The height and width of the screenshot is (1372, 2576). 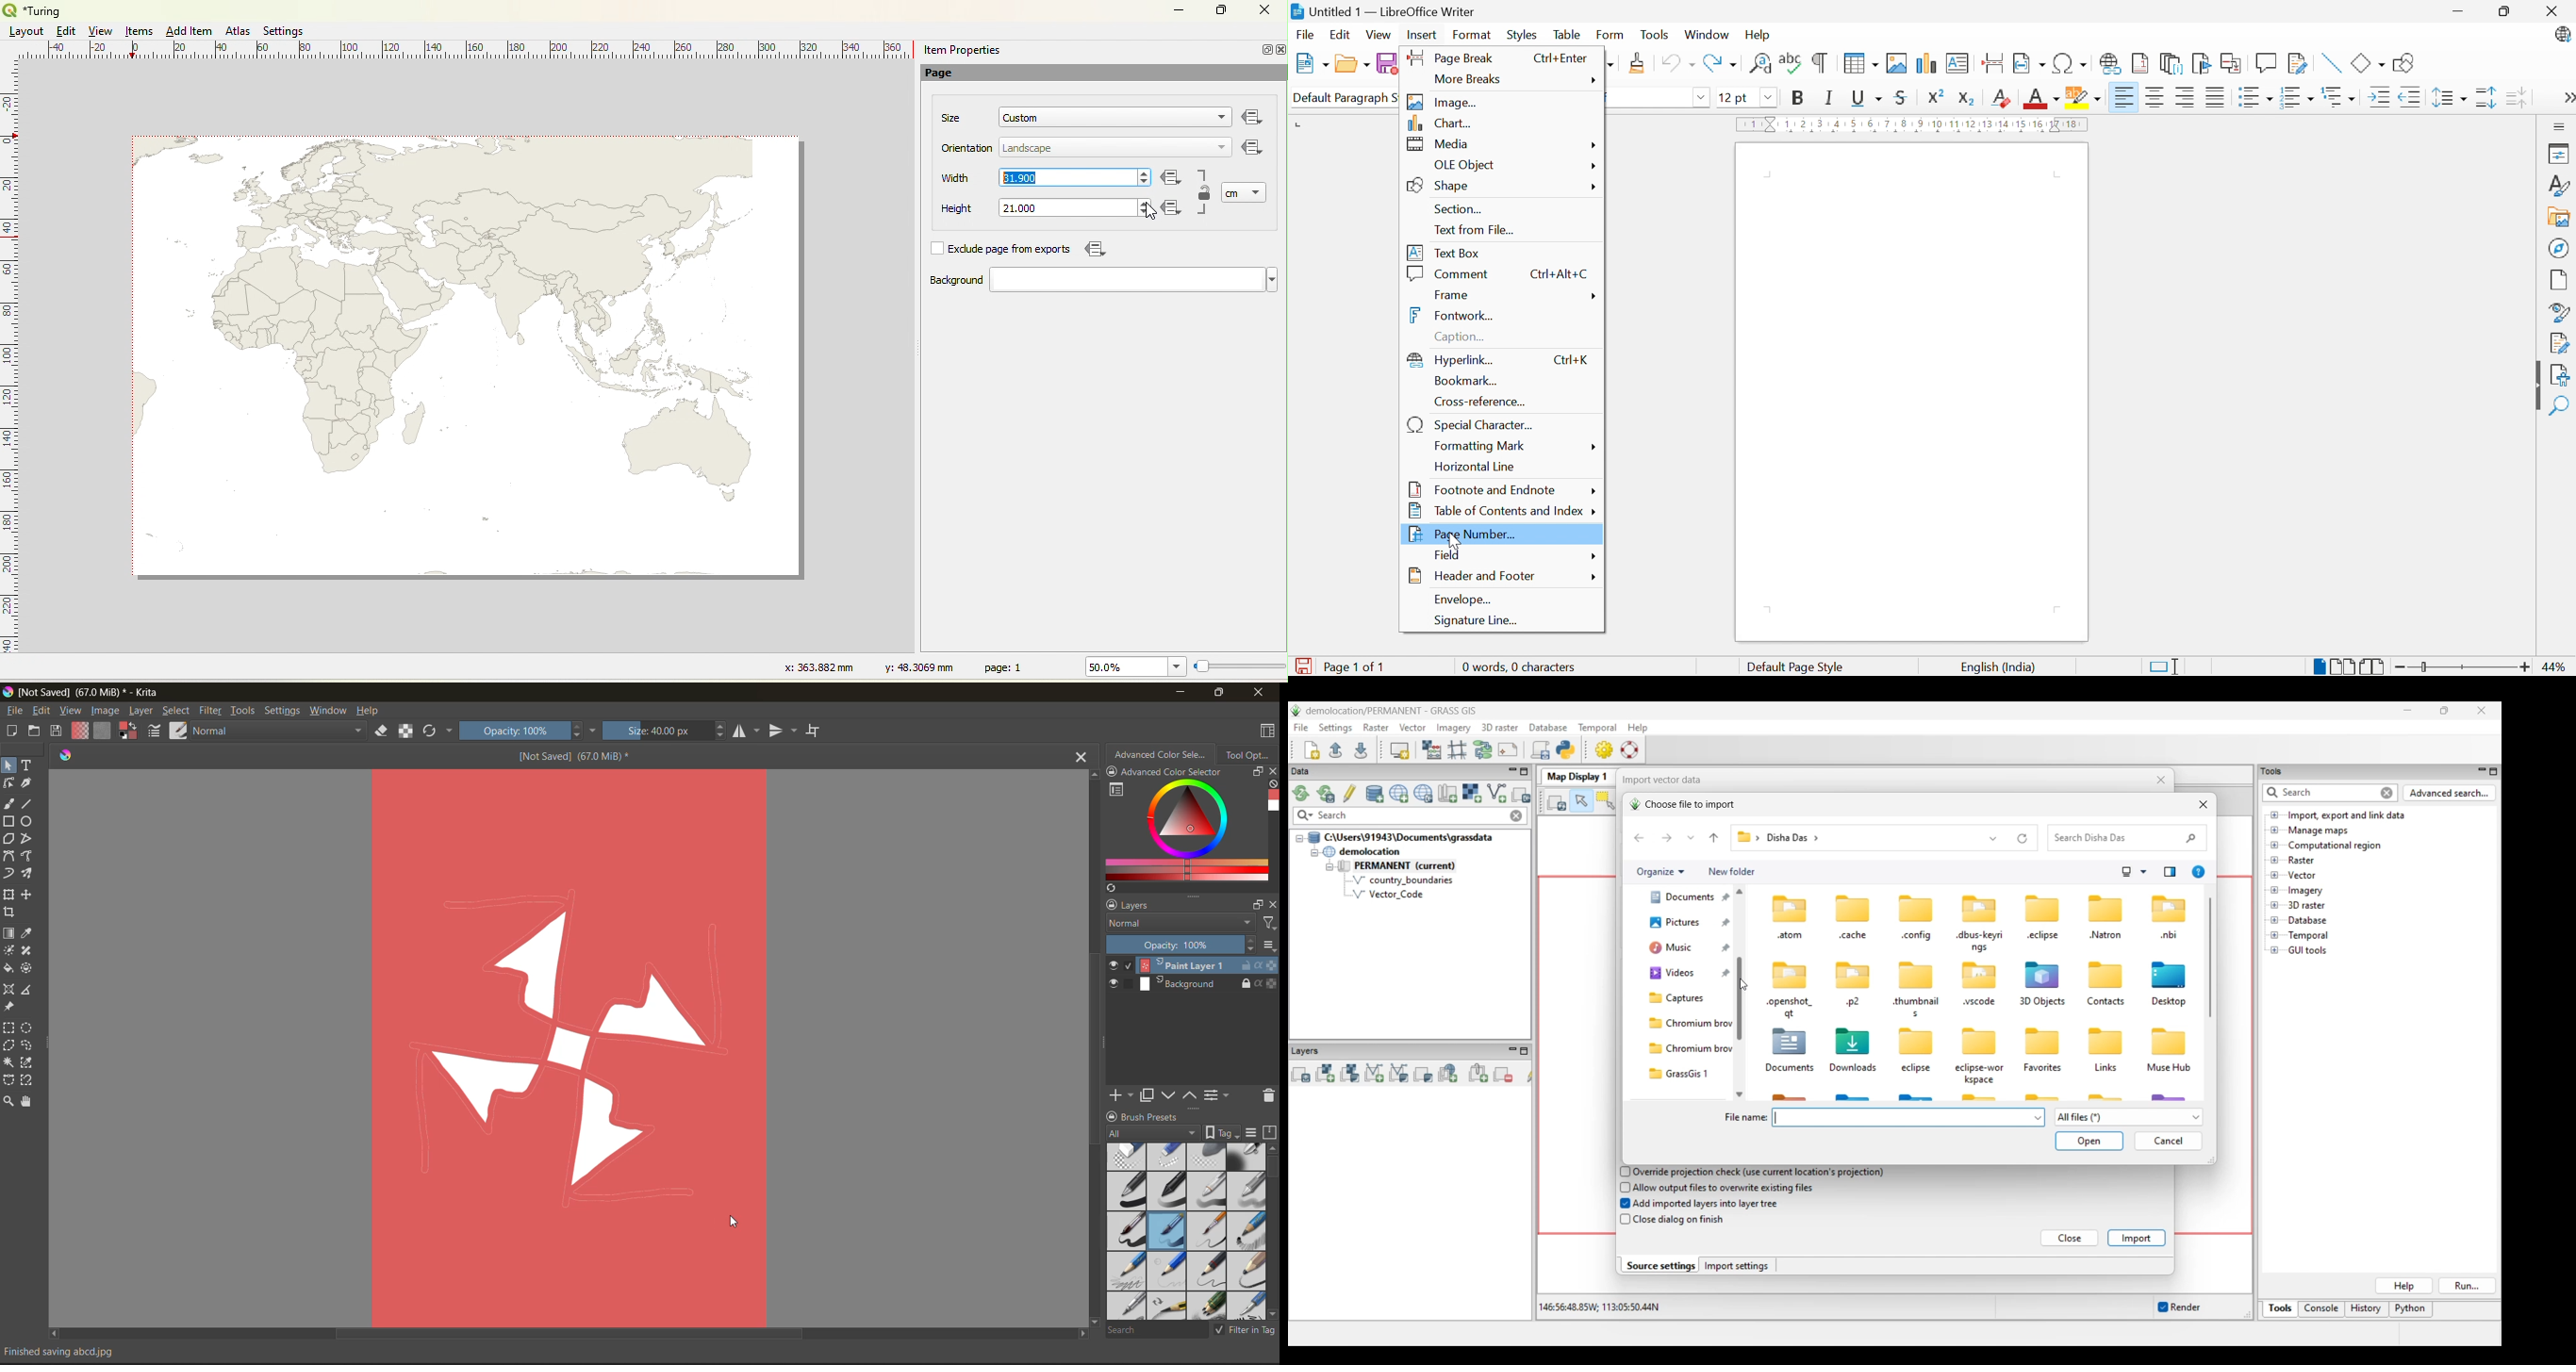 What do you see at coordinates (1678, 64) in the screenshot?
I see `Undo` at bounding box center [1678, 64].